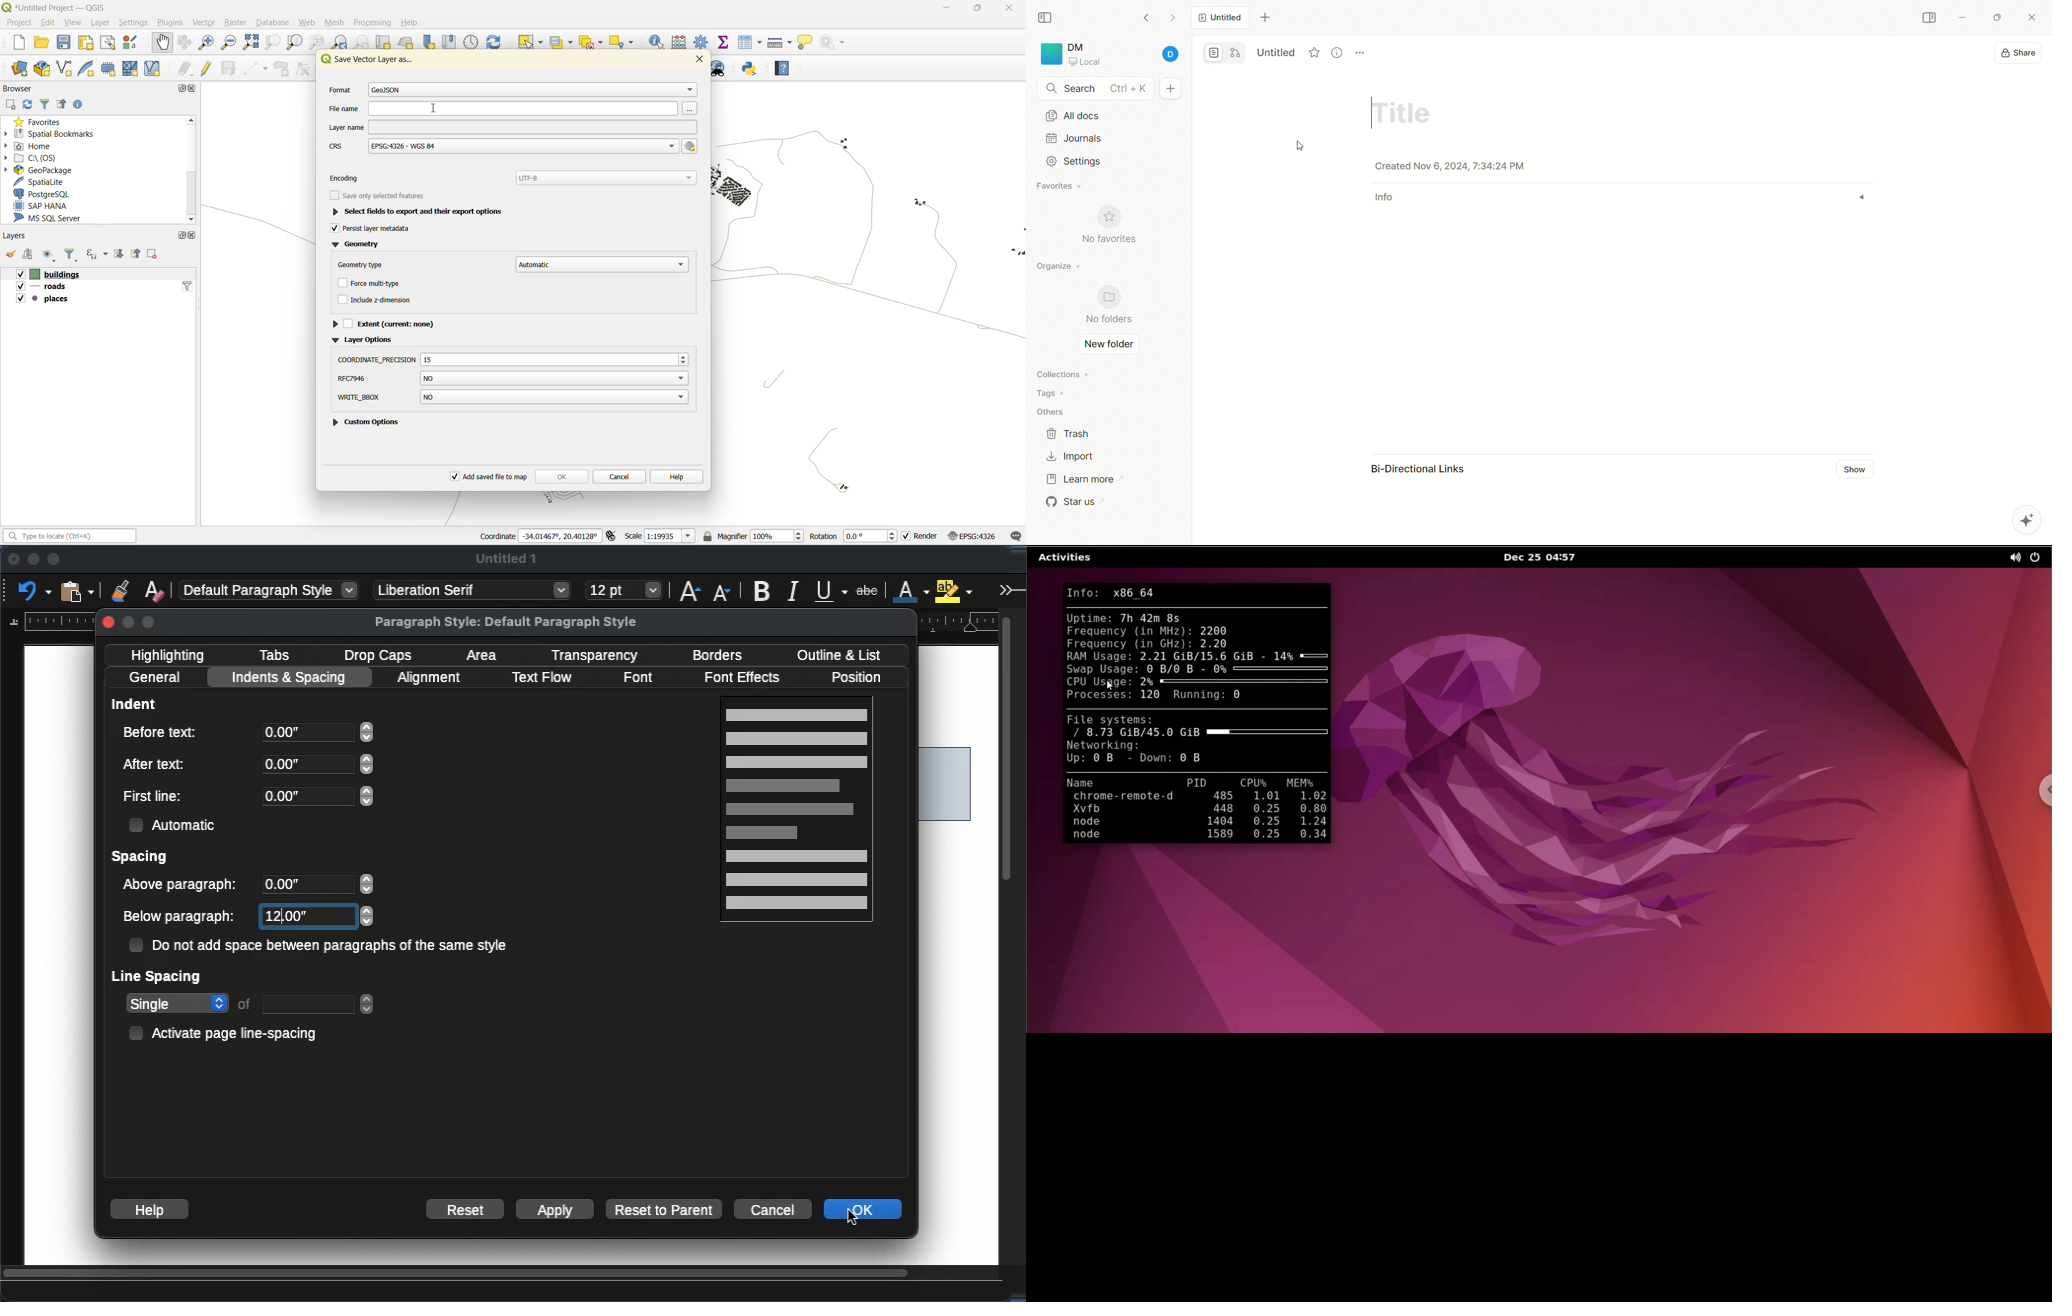  I want to click on no favorites, so click(1114, 231).